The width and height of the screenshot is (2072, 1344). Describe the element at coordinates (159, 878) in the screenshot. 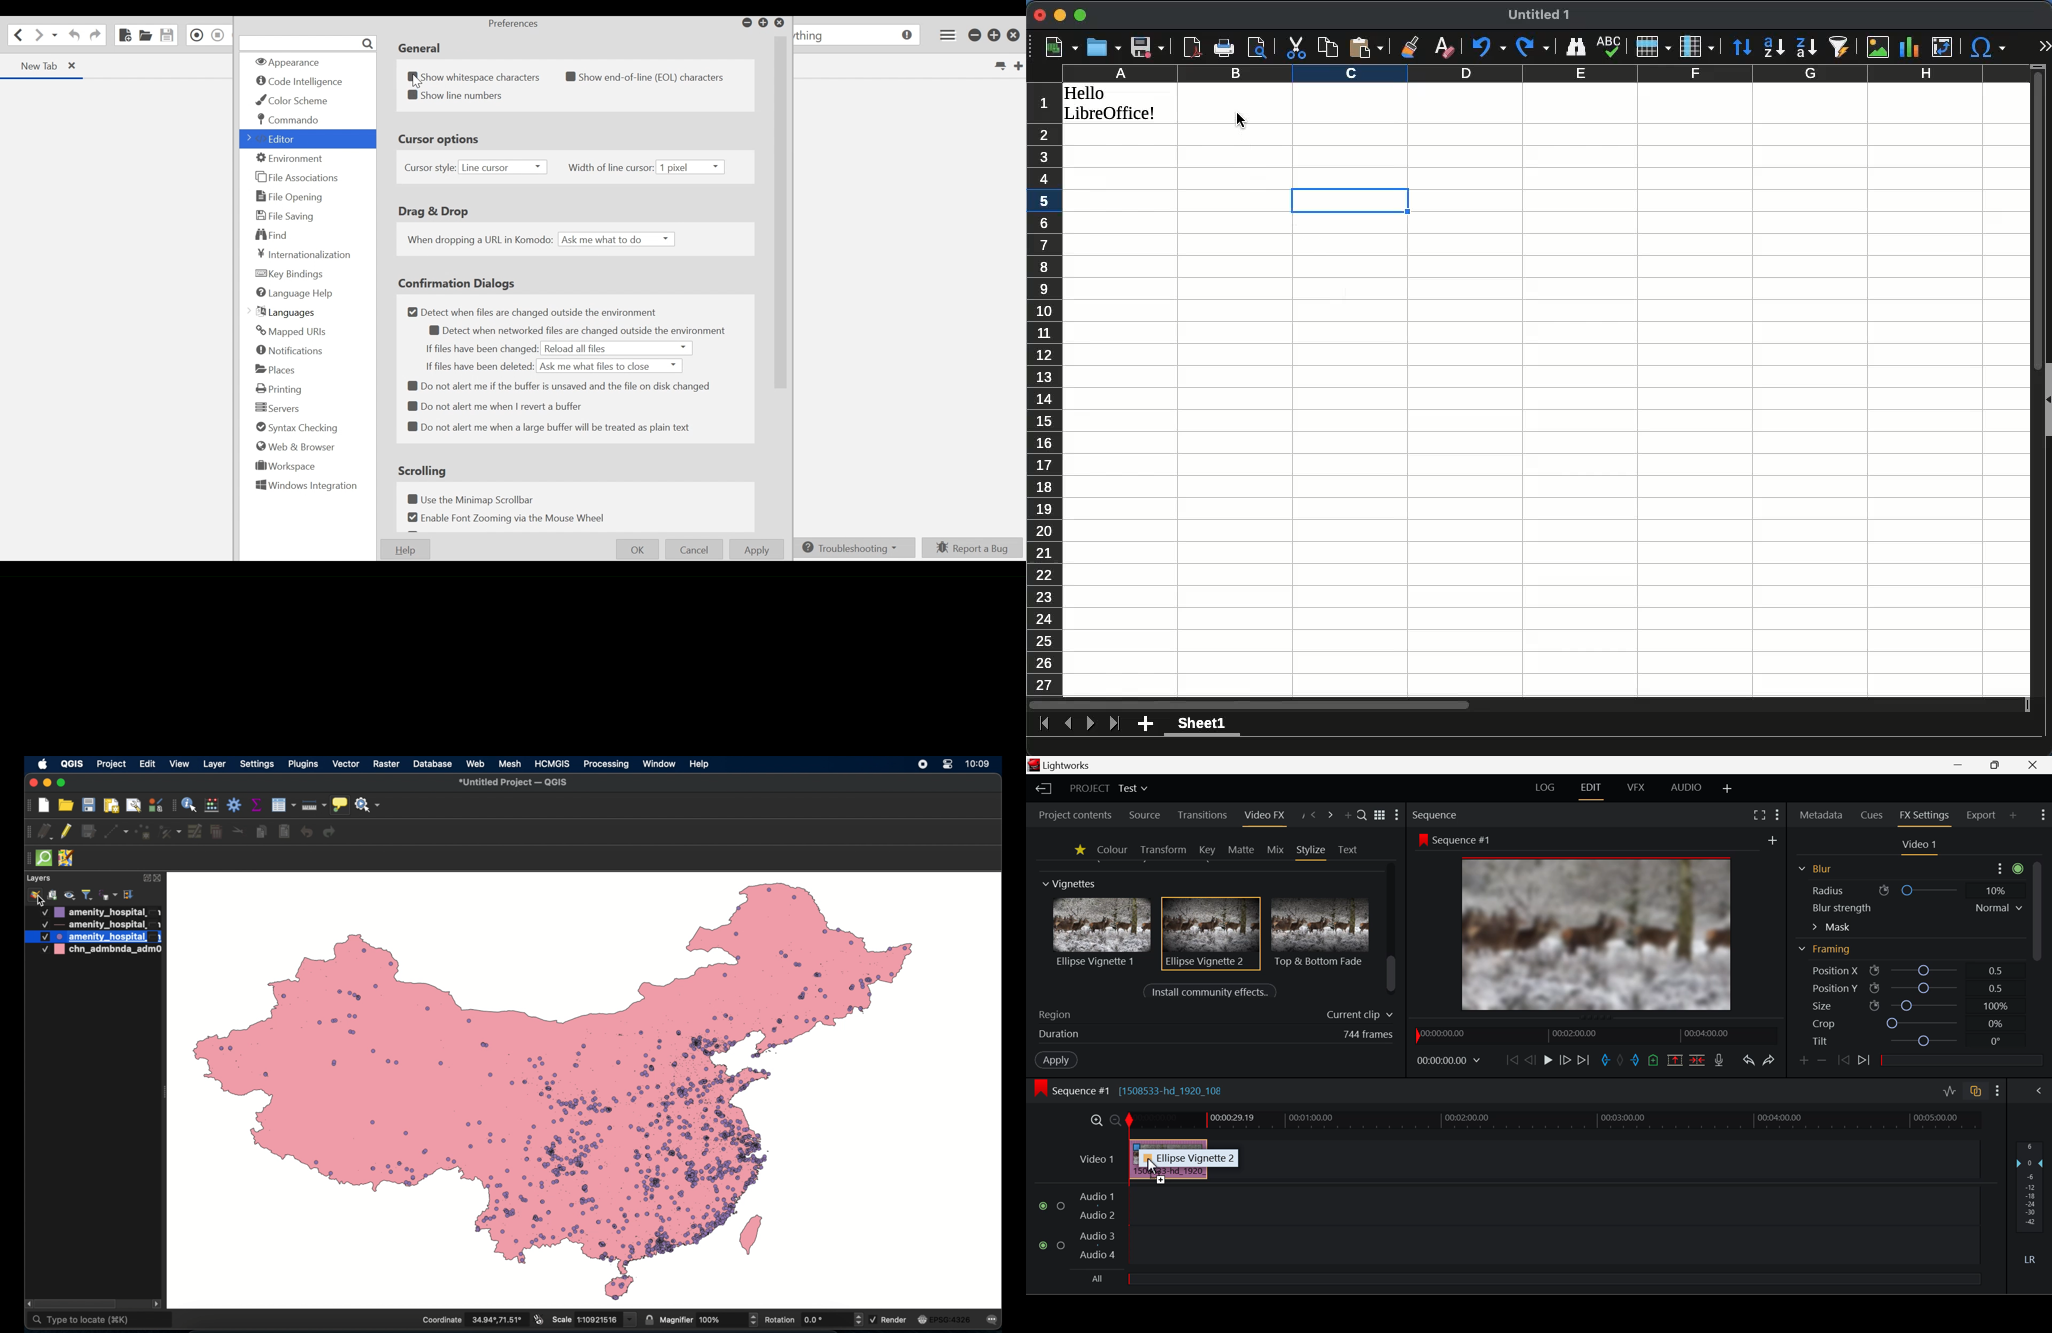

I see `close` at that location.